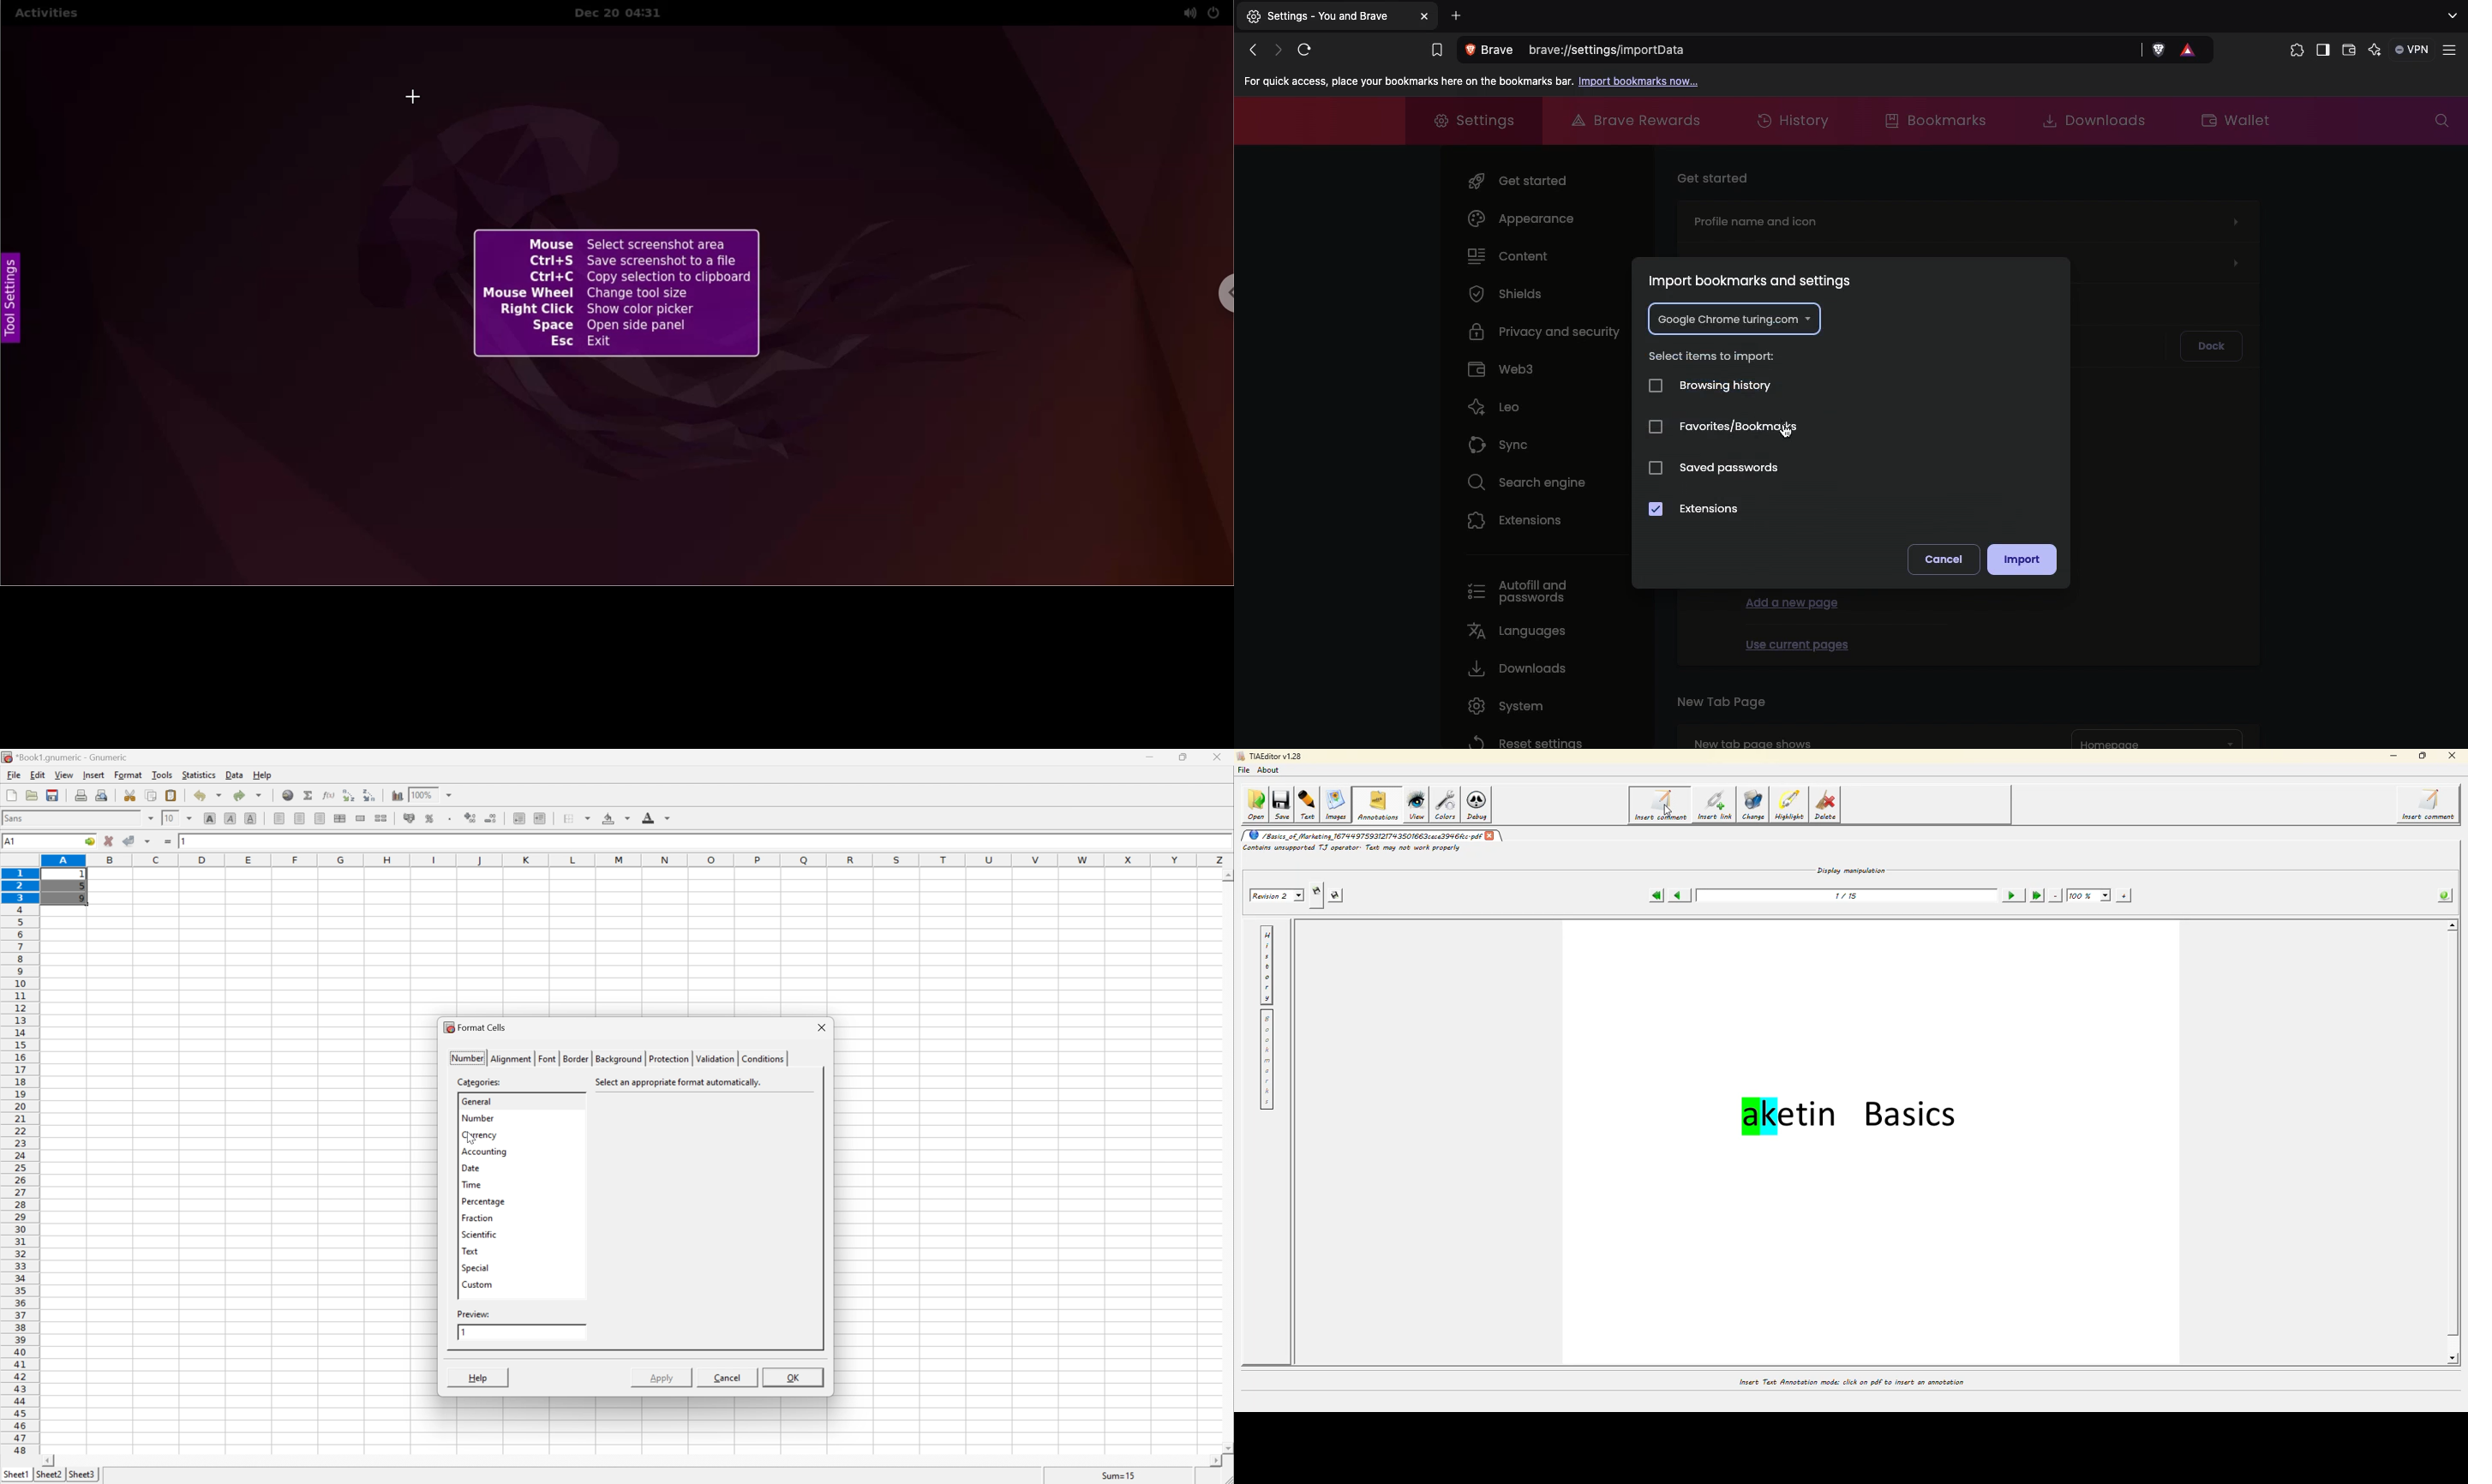 This screenshot has width=2492, height=1484. What do you see at coordinates (1525, 593) in the screenshot?
I see `Autofill and passwords` at bounding box center [1525, 593].